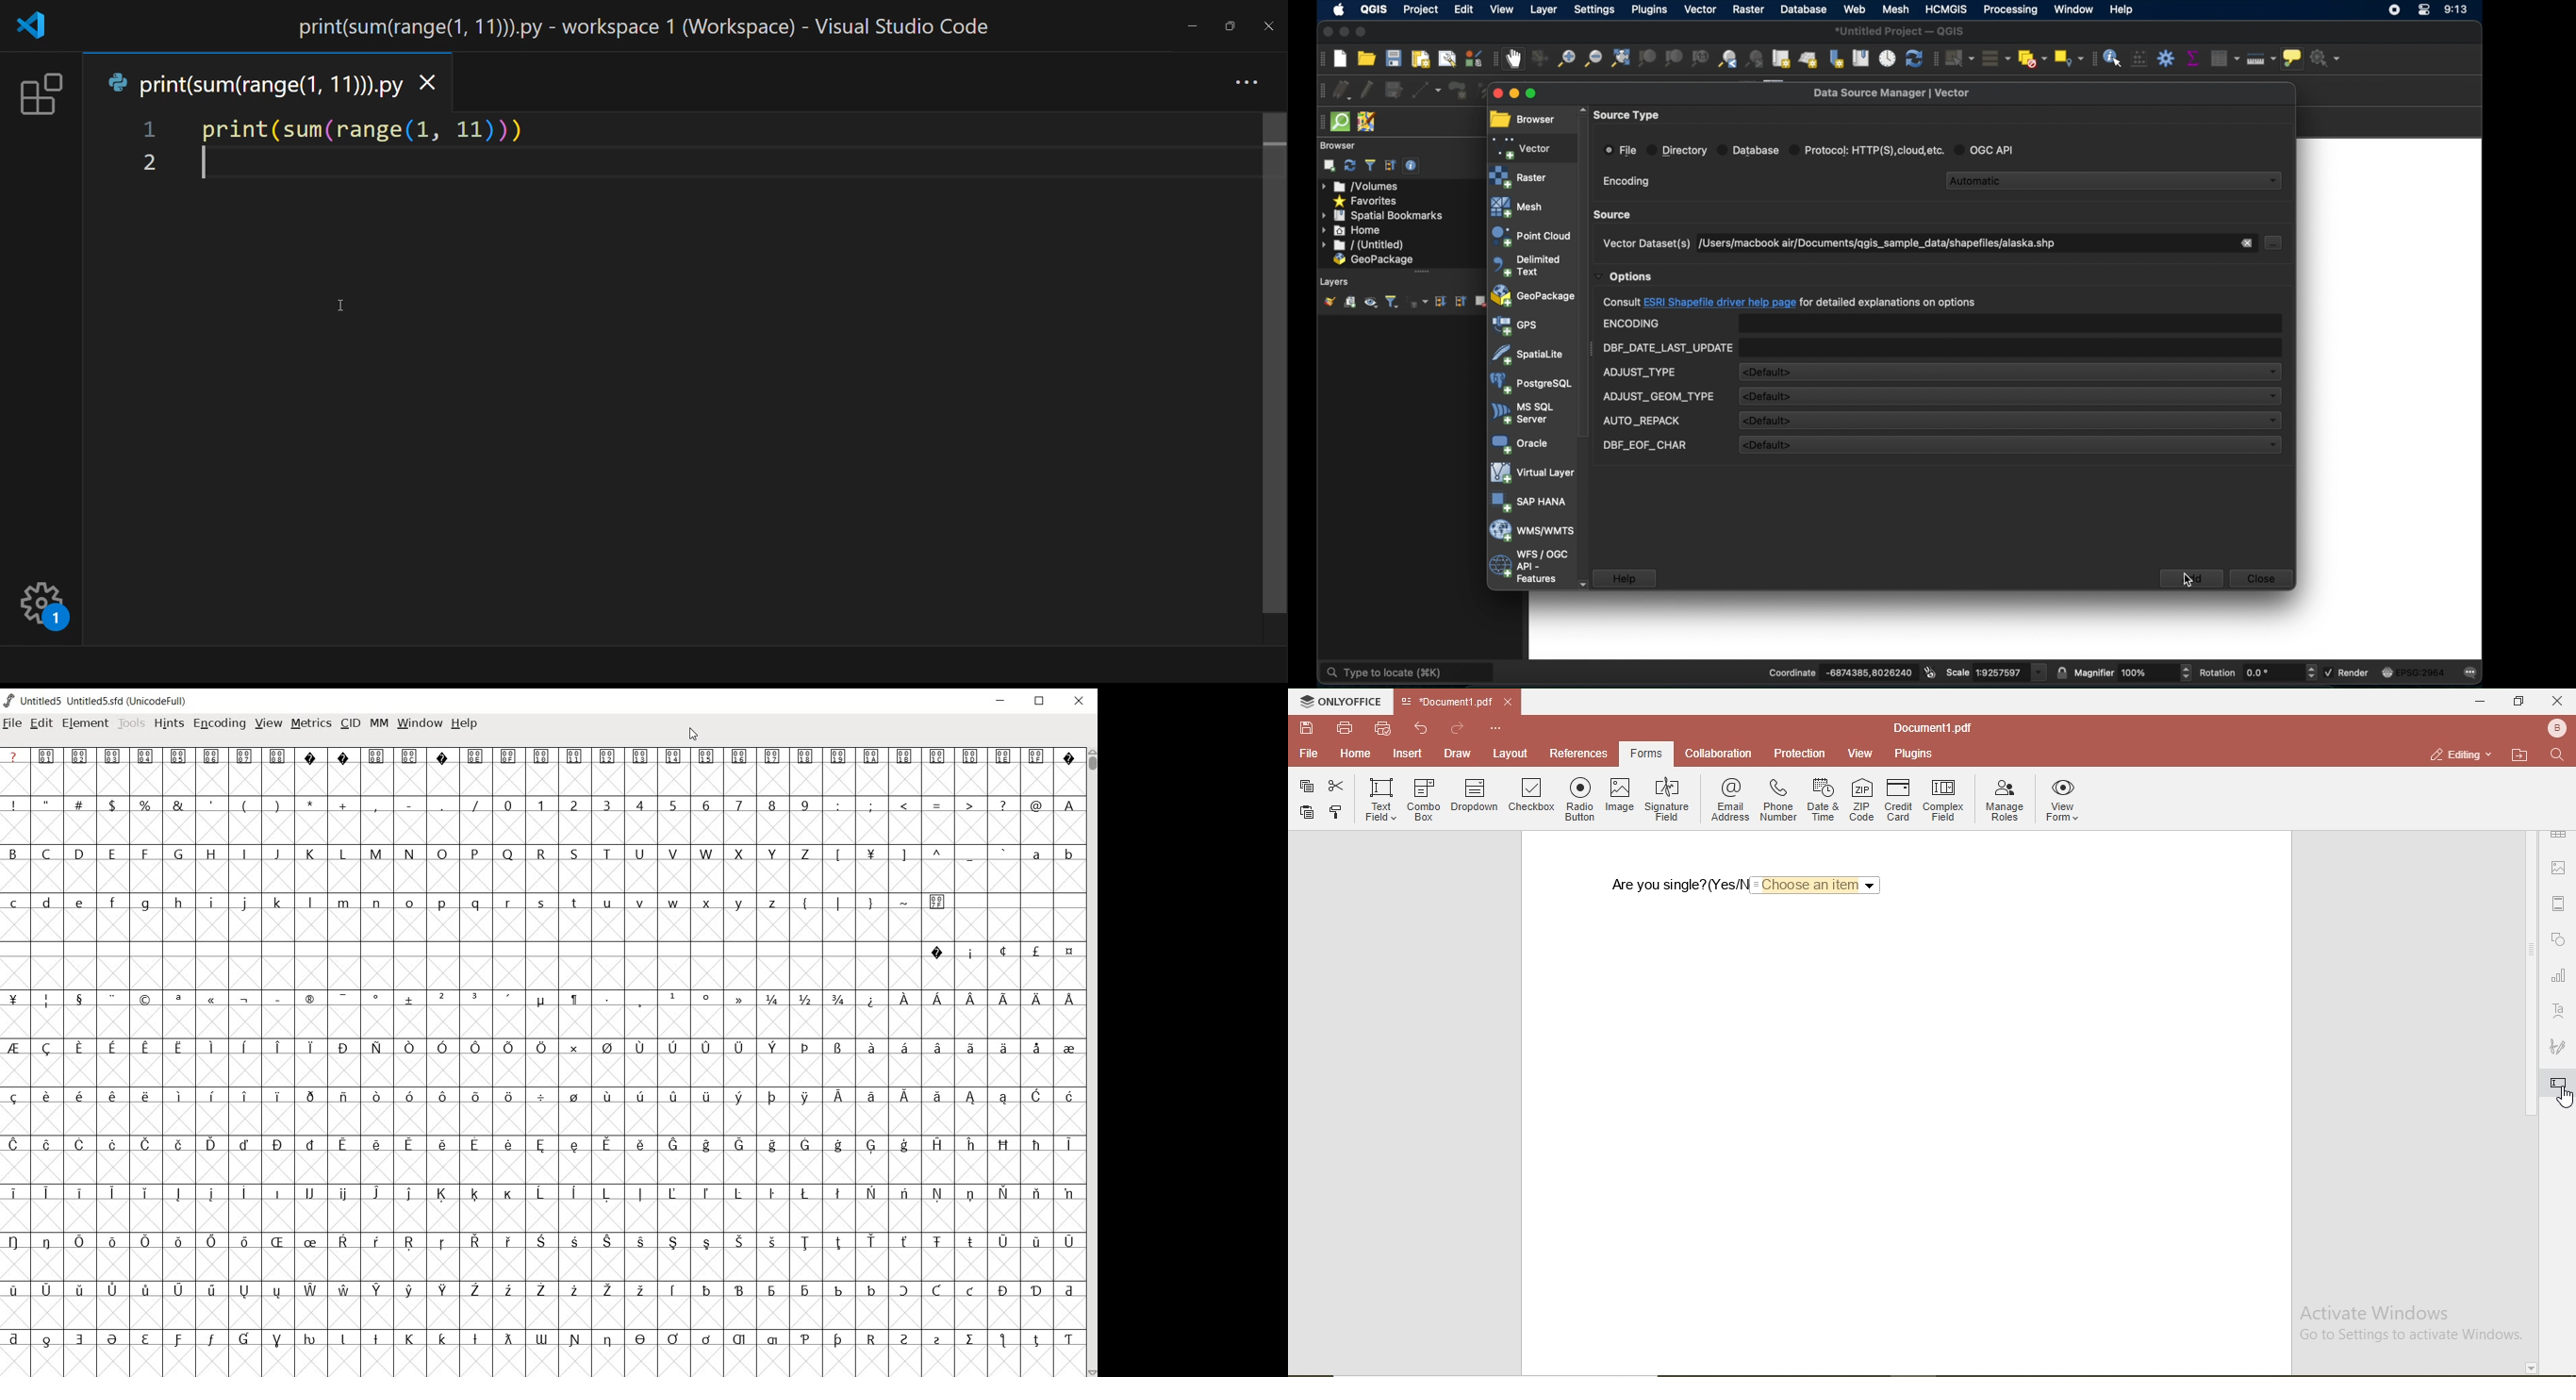 The height and width of the screenshot is (1400, 2576). I want to click on processing, so click(2013, 11).